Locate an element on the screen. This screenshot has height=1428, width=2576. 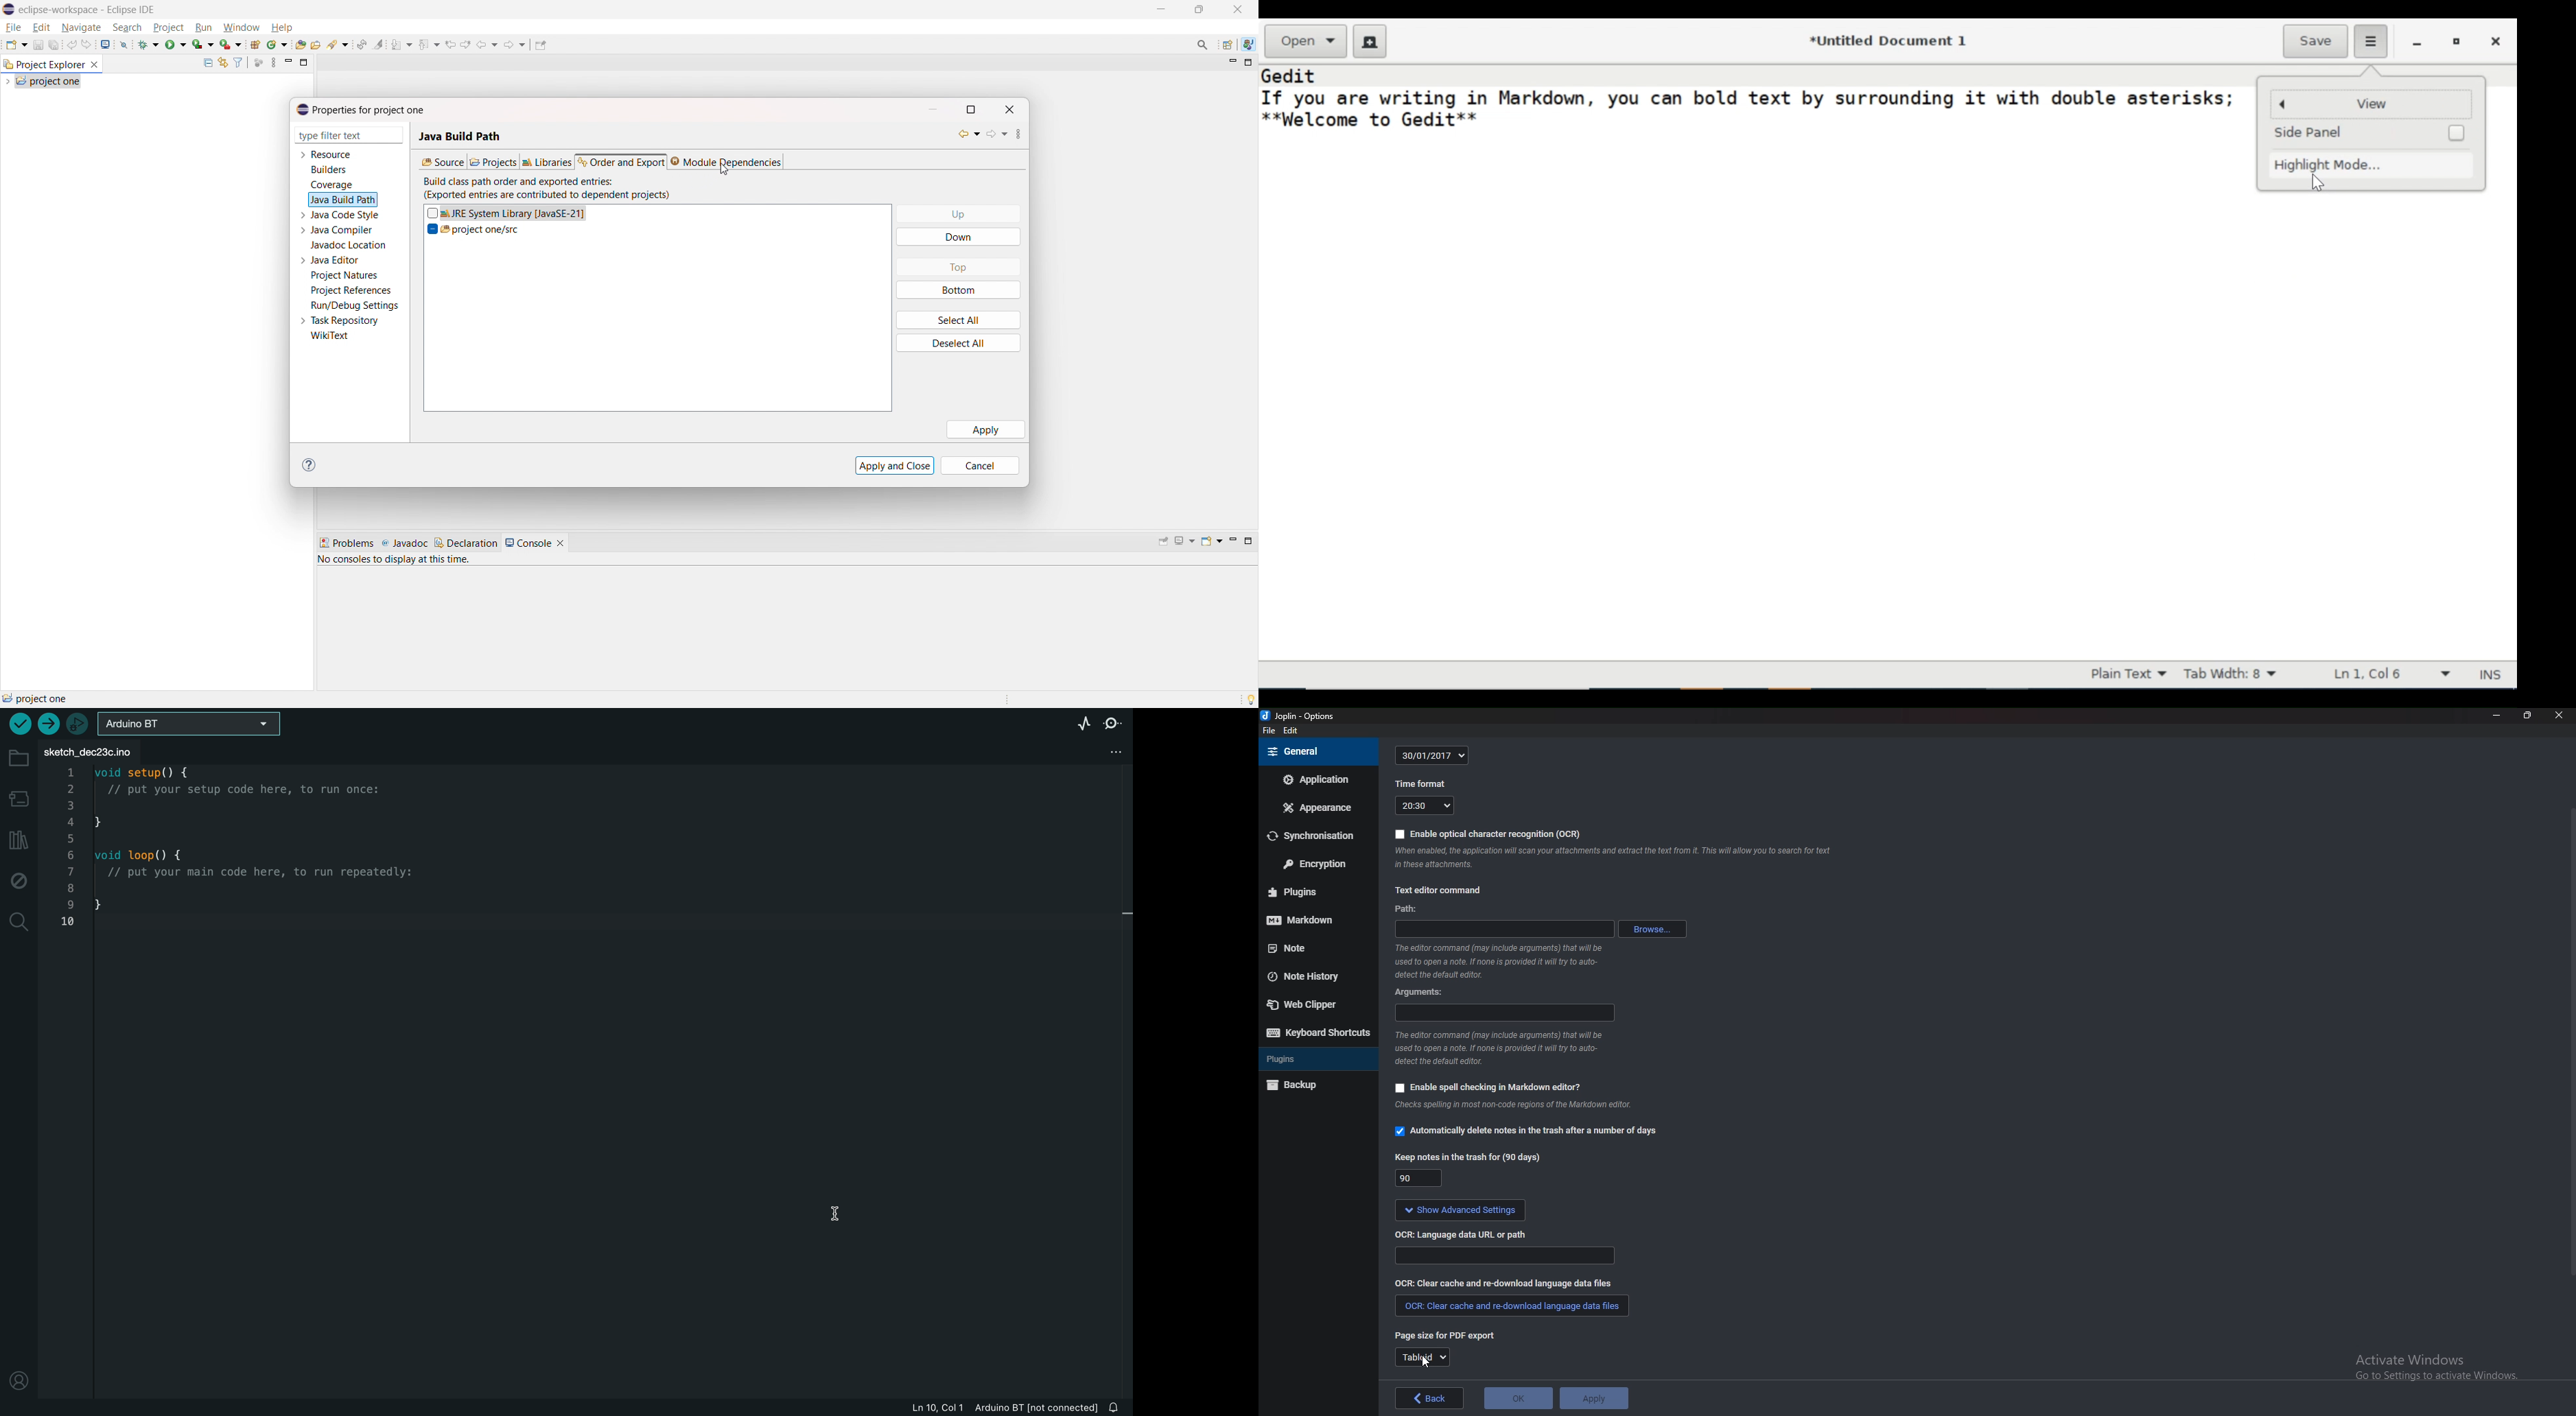
Highlight Mode is located at coordinates (2336, 167).